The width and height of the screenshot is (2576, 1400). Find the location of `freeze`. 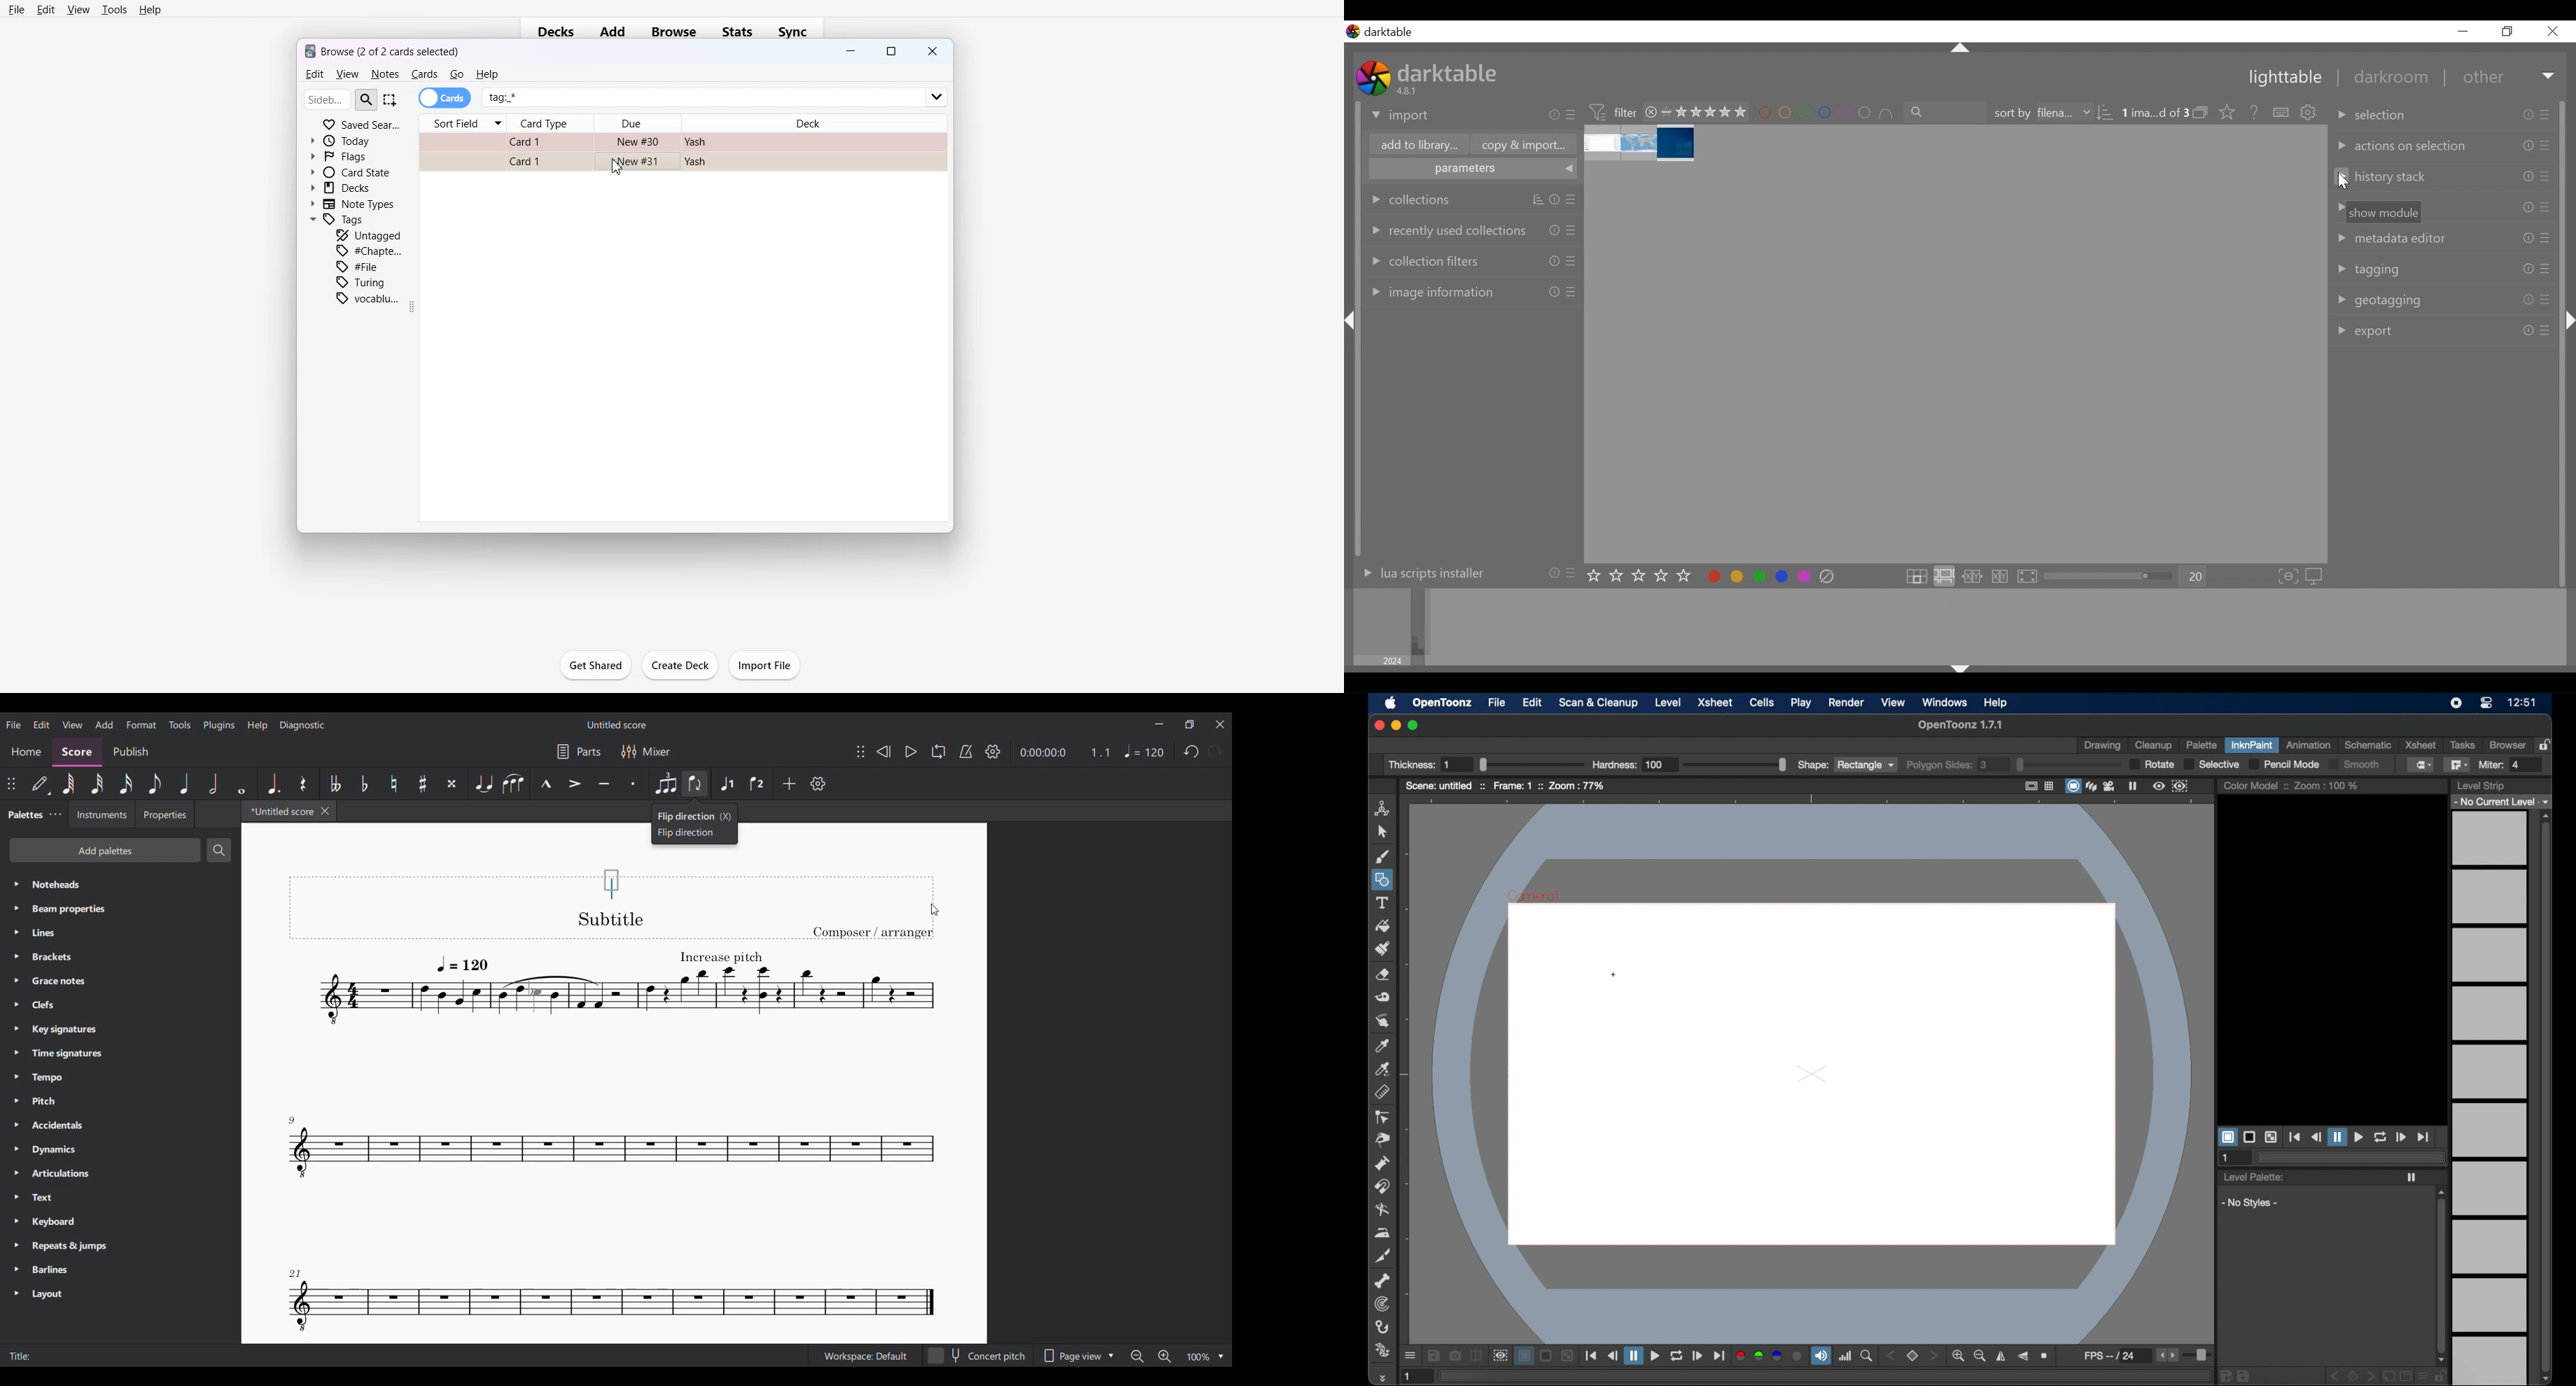

freeze is located at coordinates (2133, 785).